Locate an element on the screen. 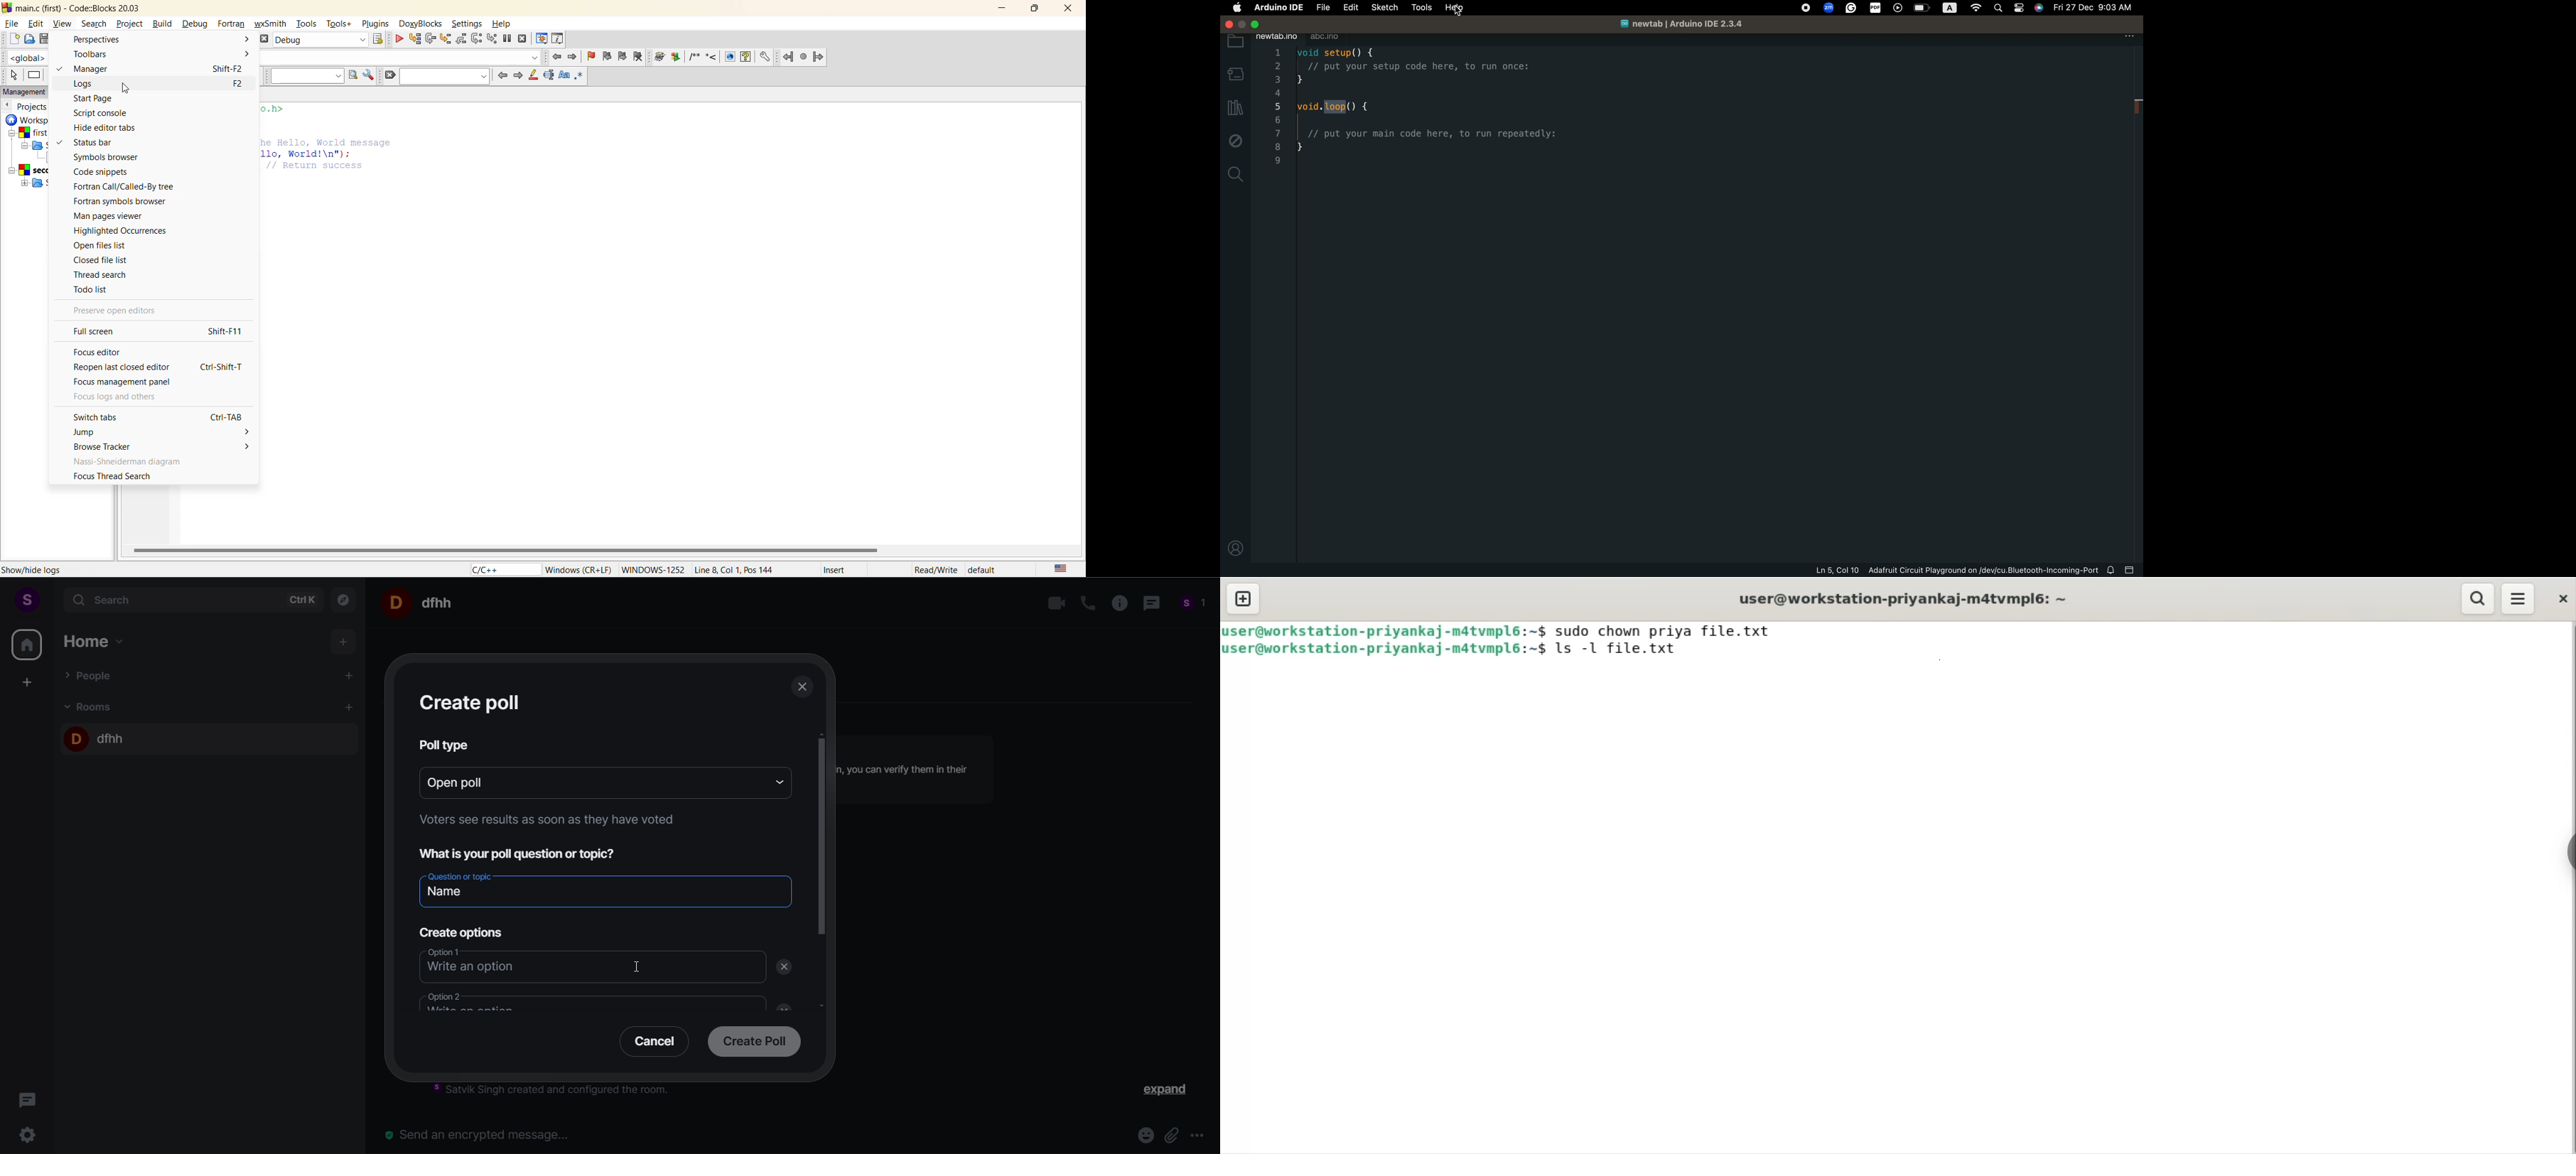 This screenshot has width=2576, height=1176. new is located at coordinates (12, 37).